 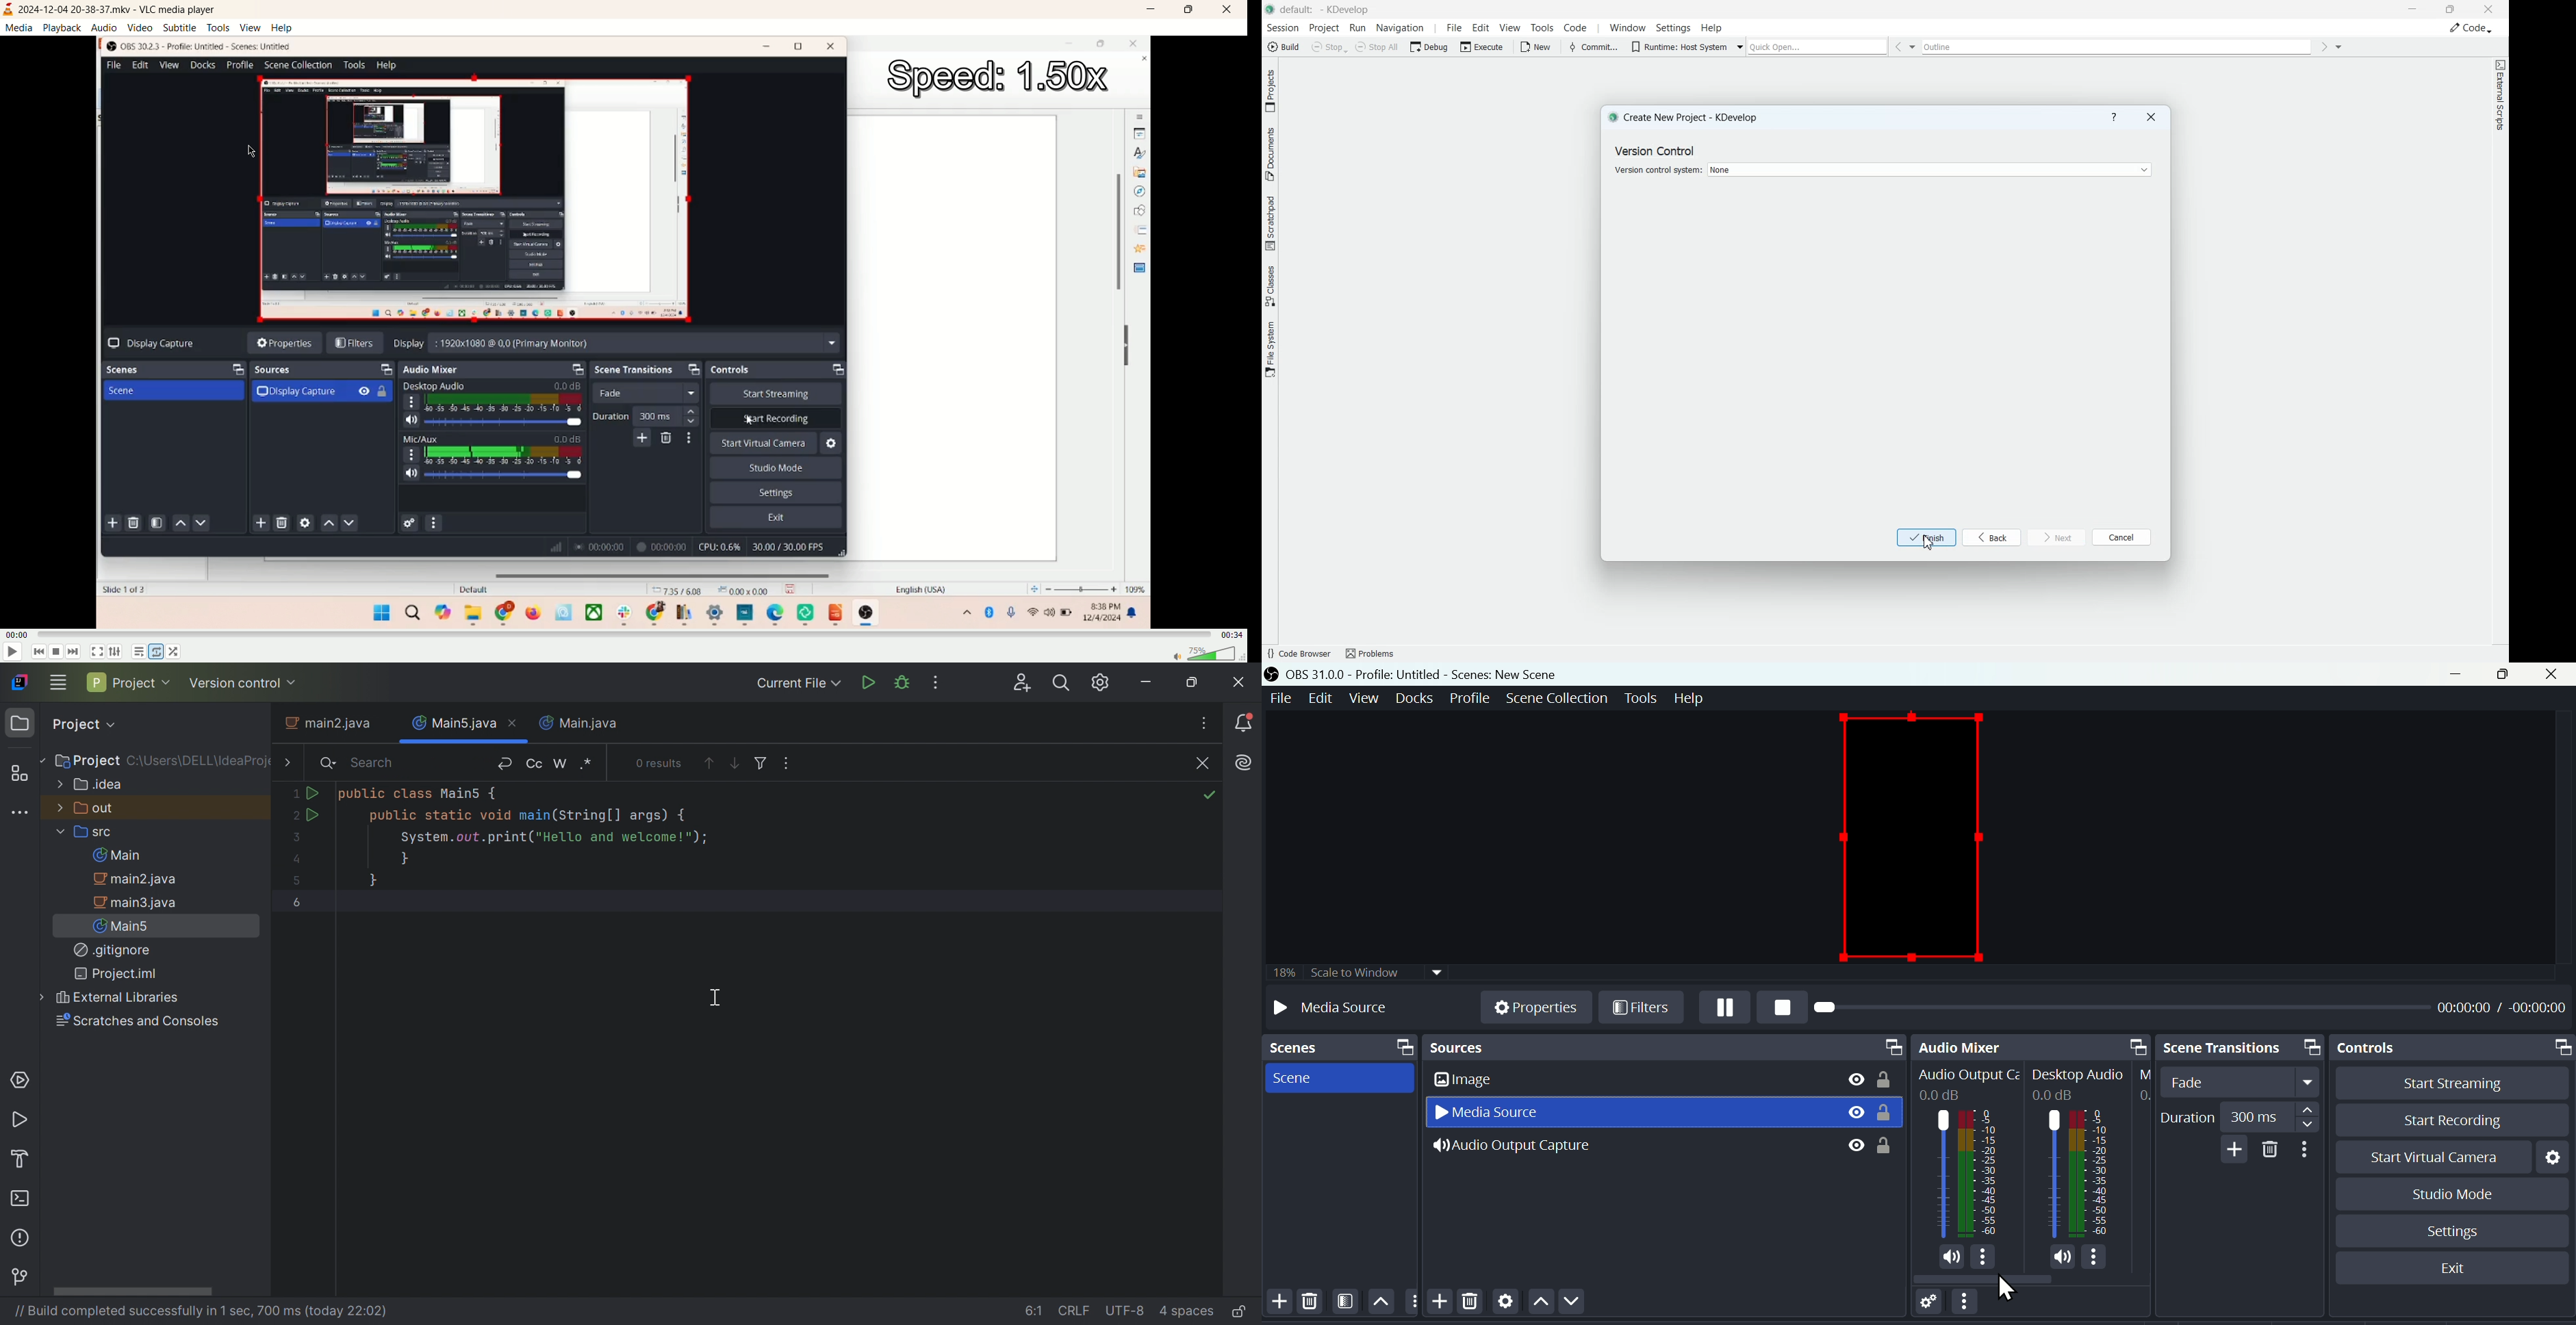 I want to click on Sound, so click(x=2063, y=1257).